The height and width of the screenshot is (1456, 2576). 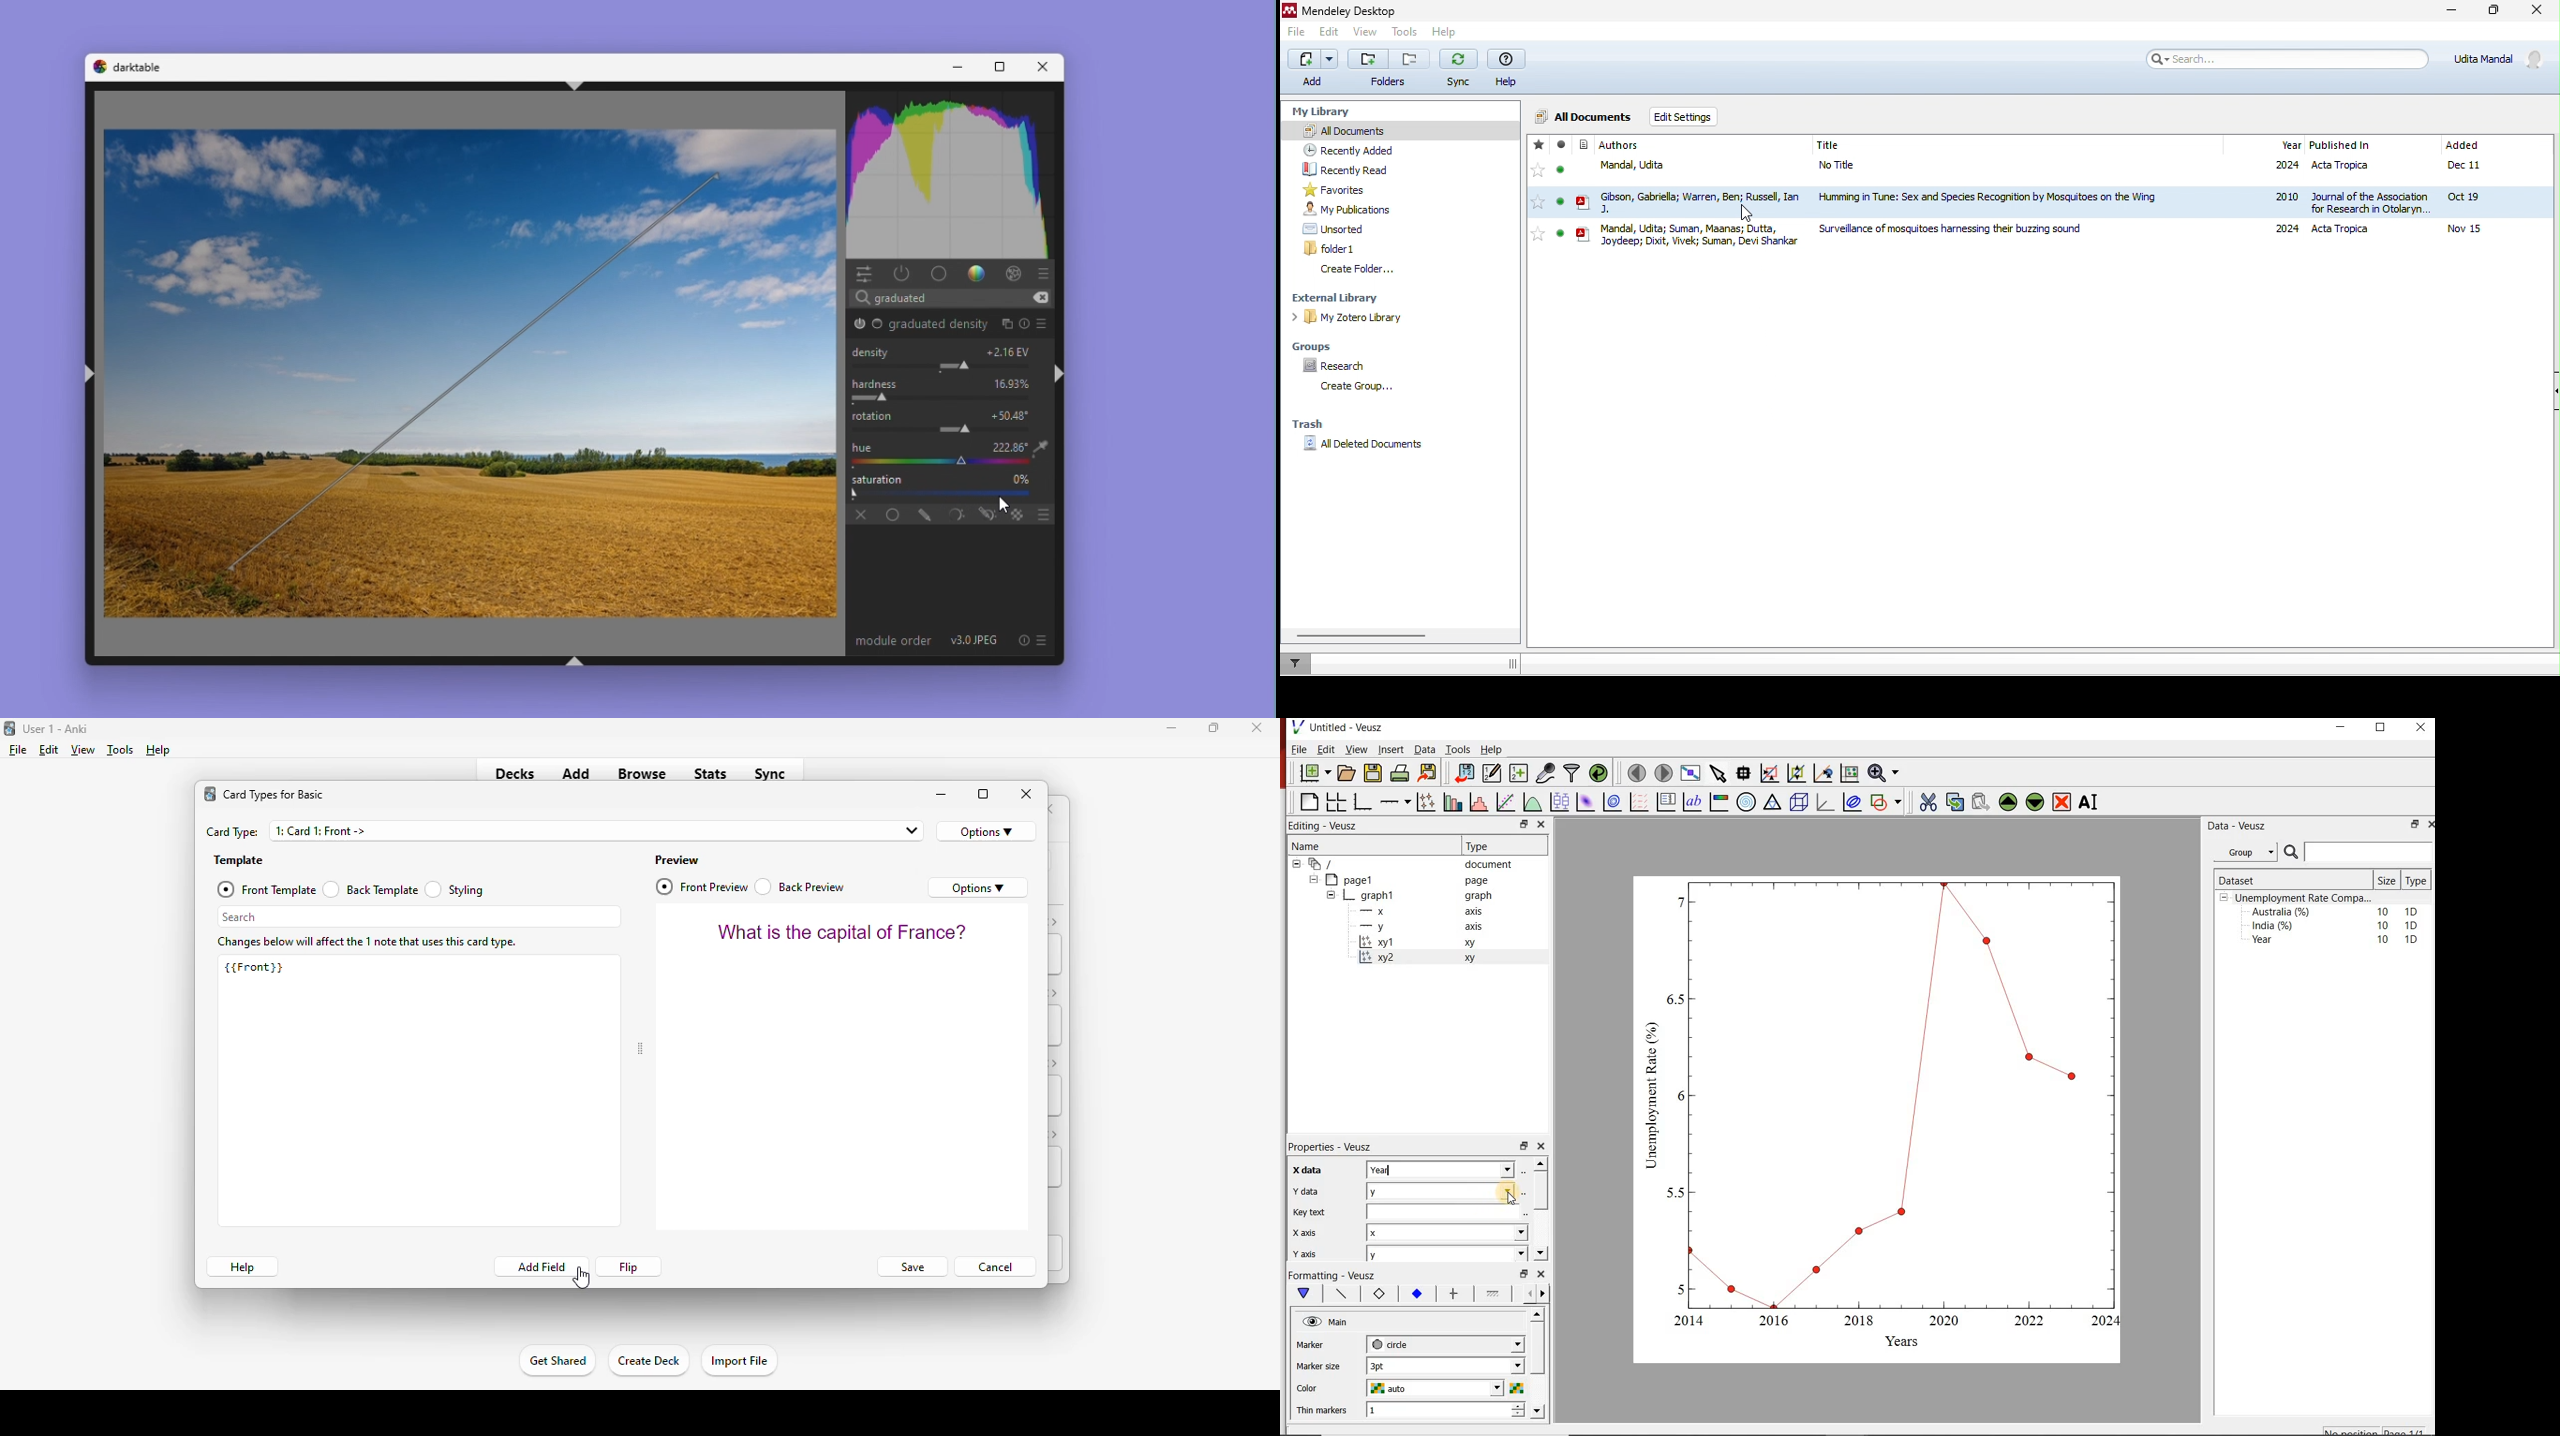 I want to click on Year 10 1D, so click(x=2339, y=941).